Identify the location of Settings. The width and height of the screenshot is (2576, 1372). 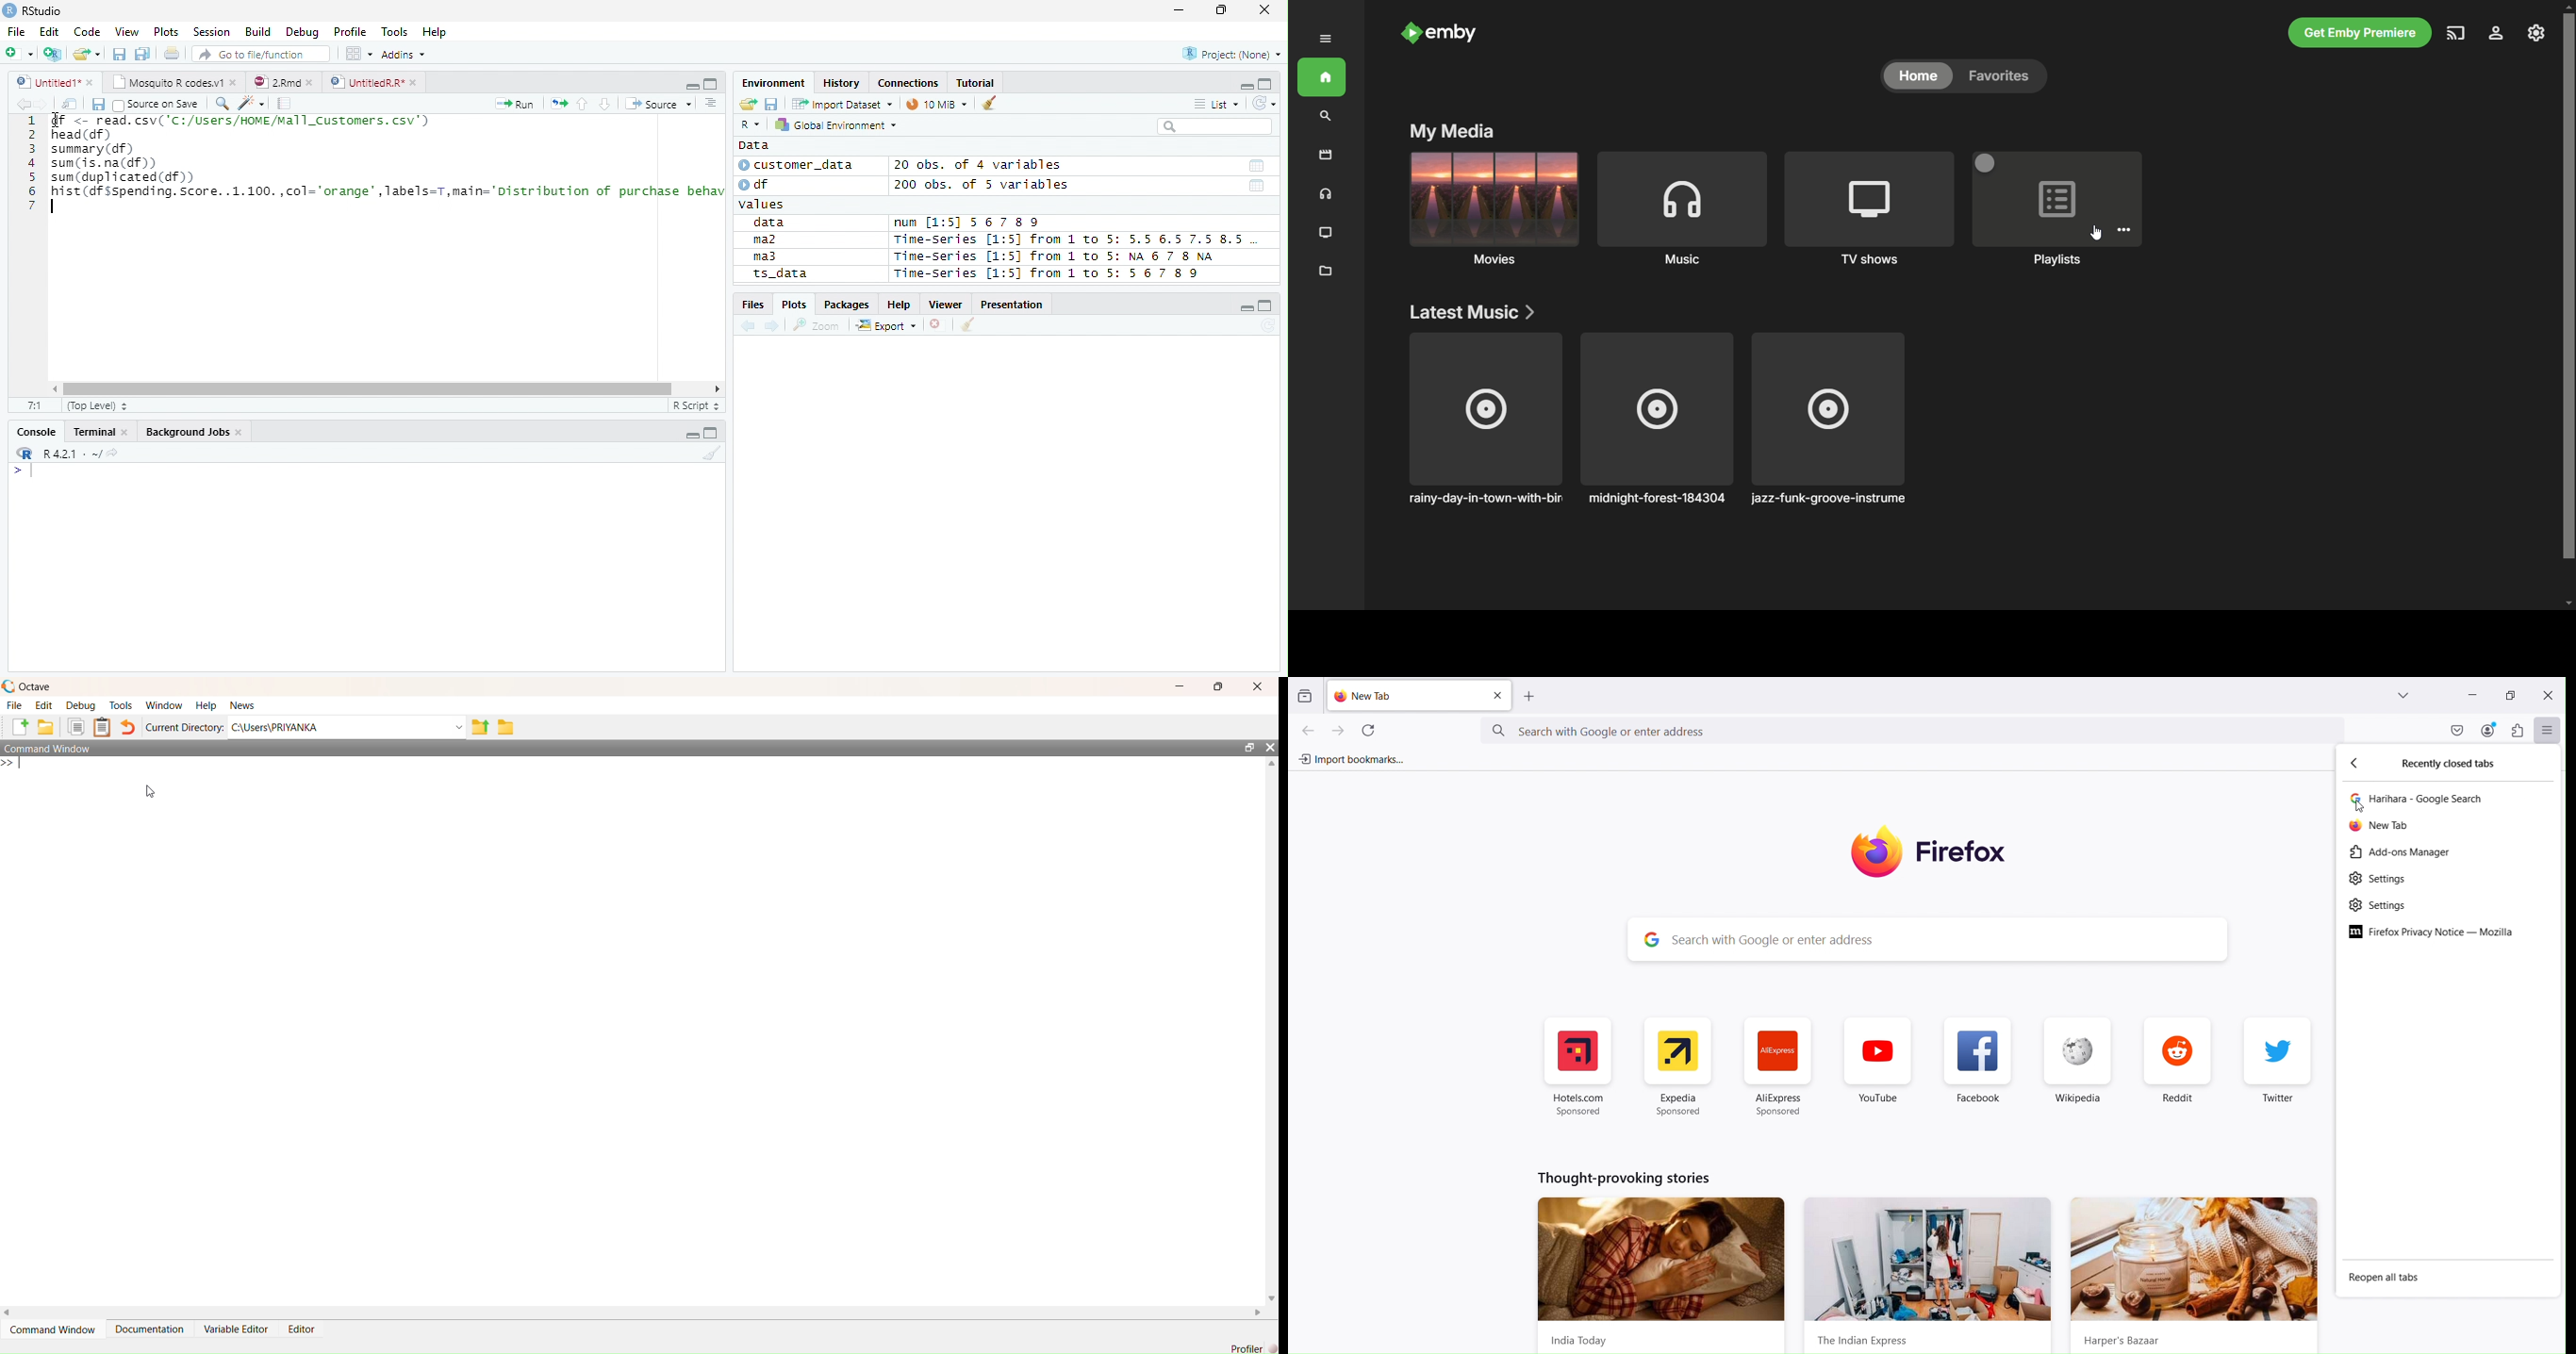
(2124, 229).